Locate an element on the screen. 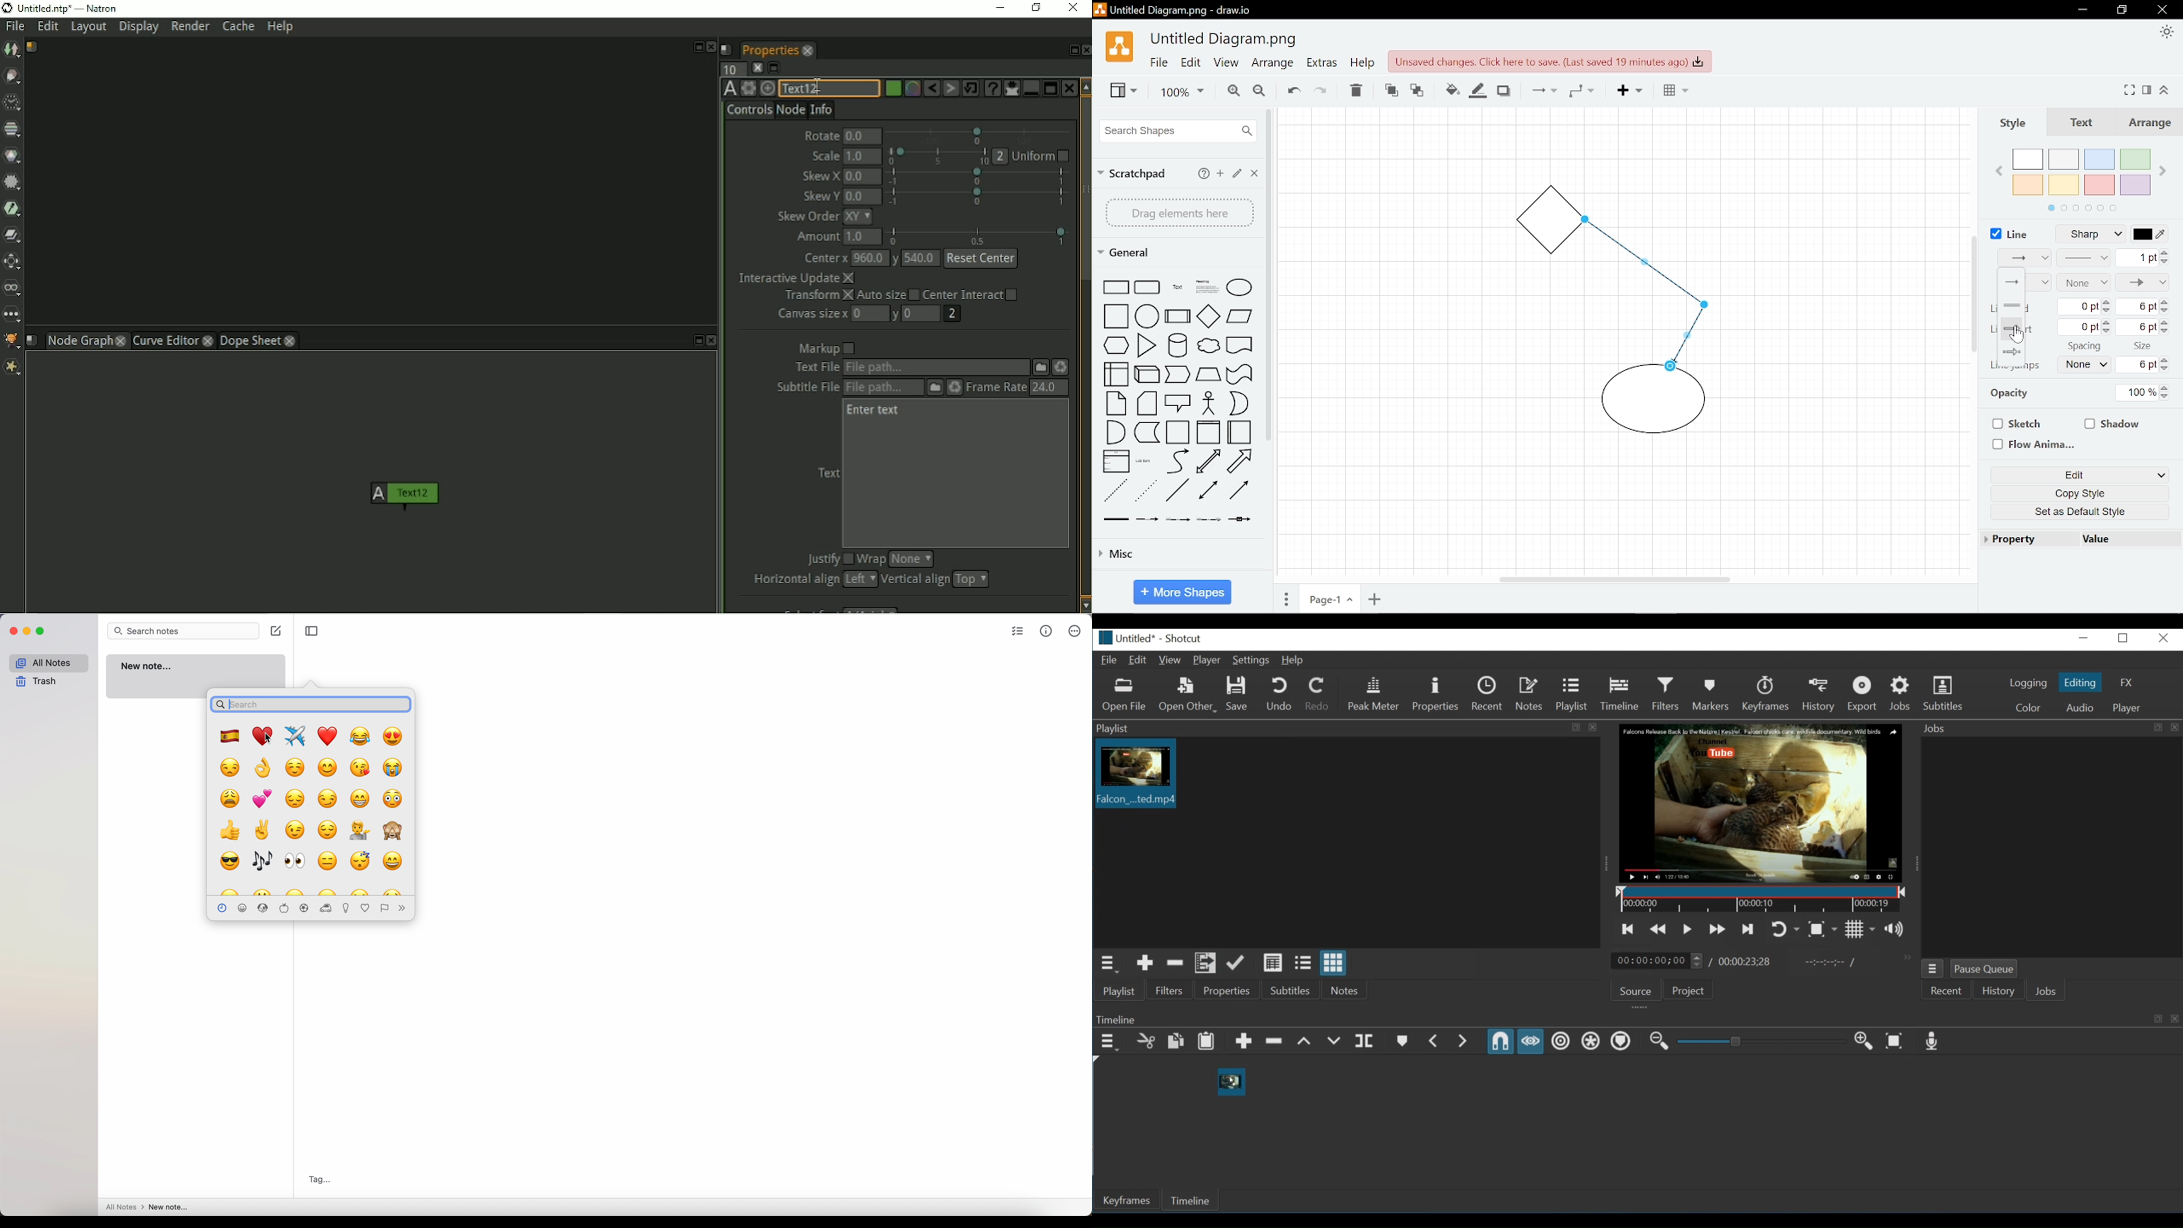 This screenshot has width=2184, height=1232. shape is located at coordinates (1208, 375).